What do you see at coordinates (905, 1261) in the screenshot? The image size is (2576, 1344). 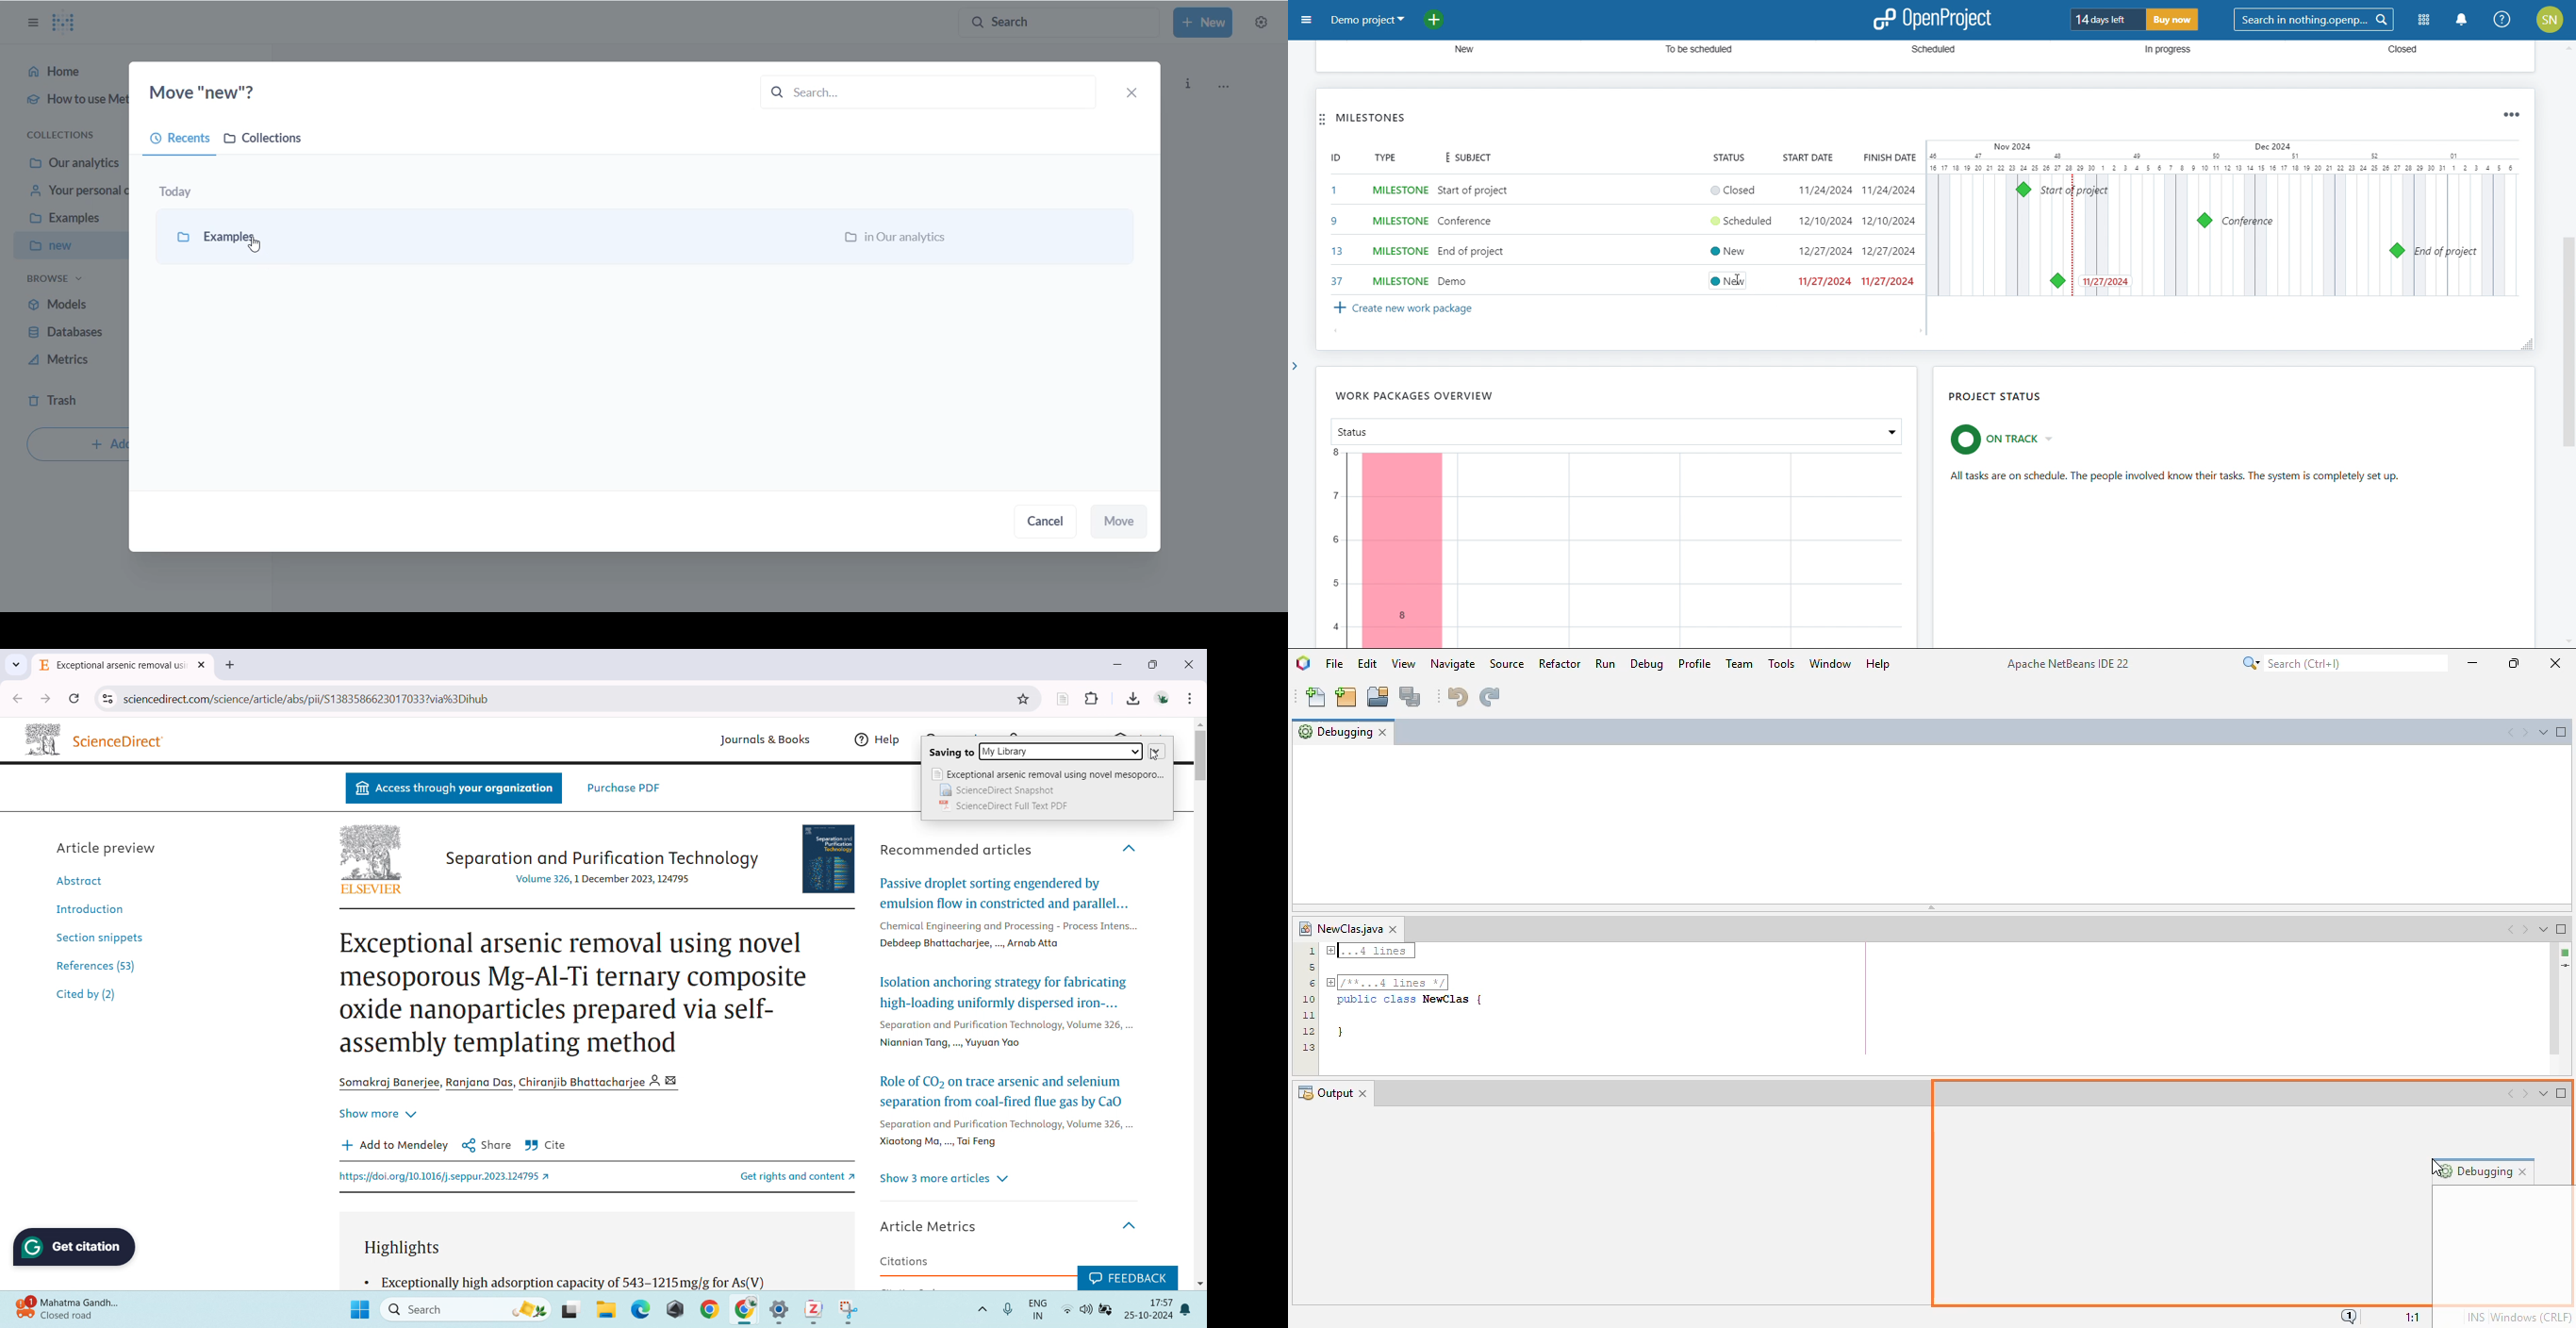 I see `Citations` at bounding box center [905, 1261].